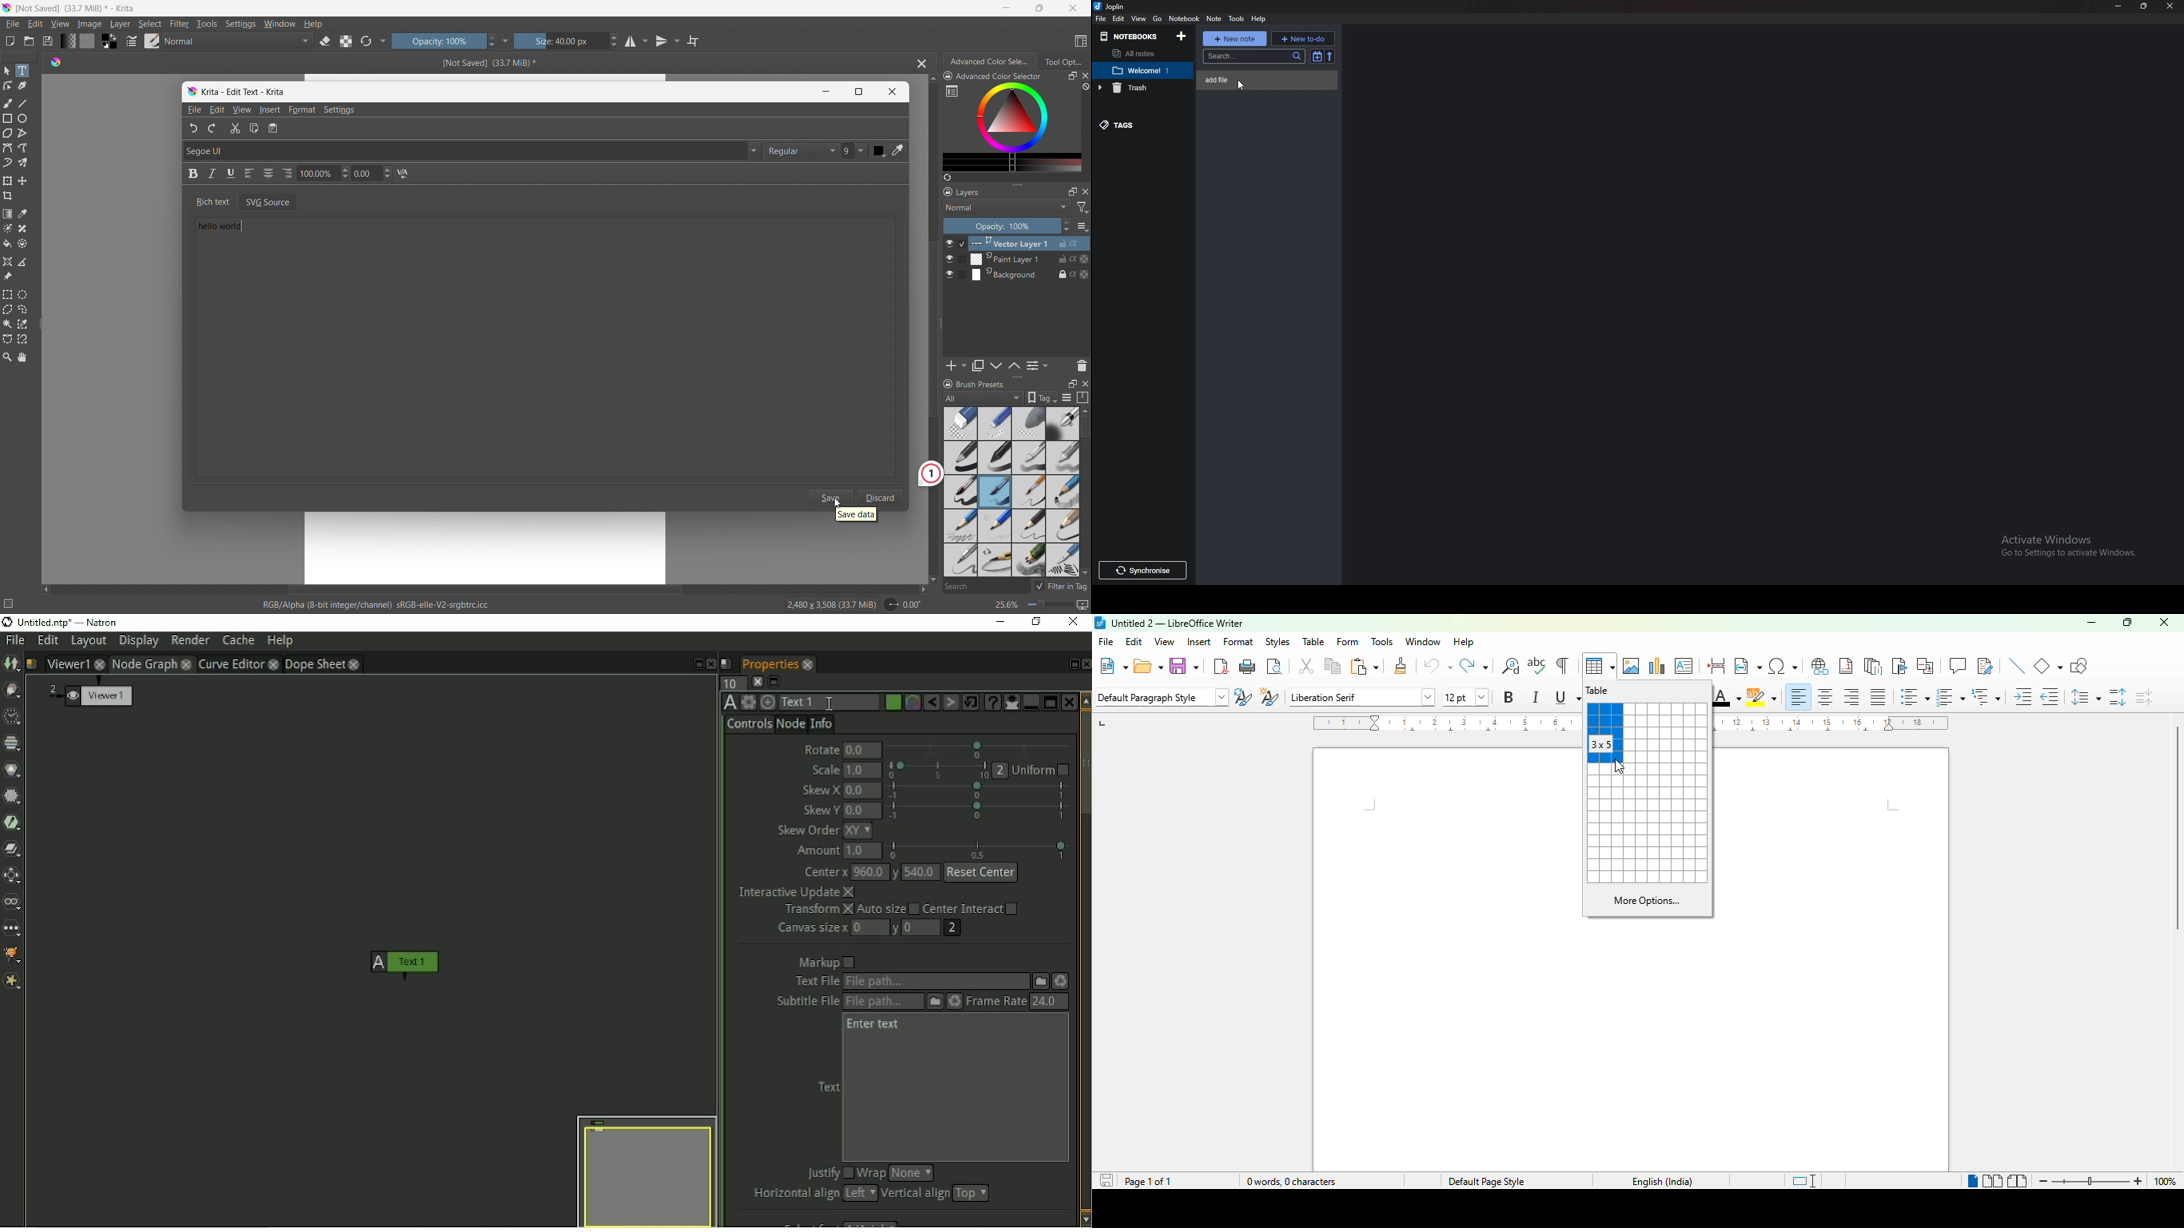 The height and width of the screenshot is (1232, 2184). What do you see at coordinates (1157, 18) in the screenshot?
I see `go` at bounding box center [1157, 18].